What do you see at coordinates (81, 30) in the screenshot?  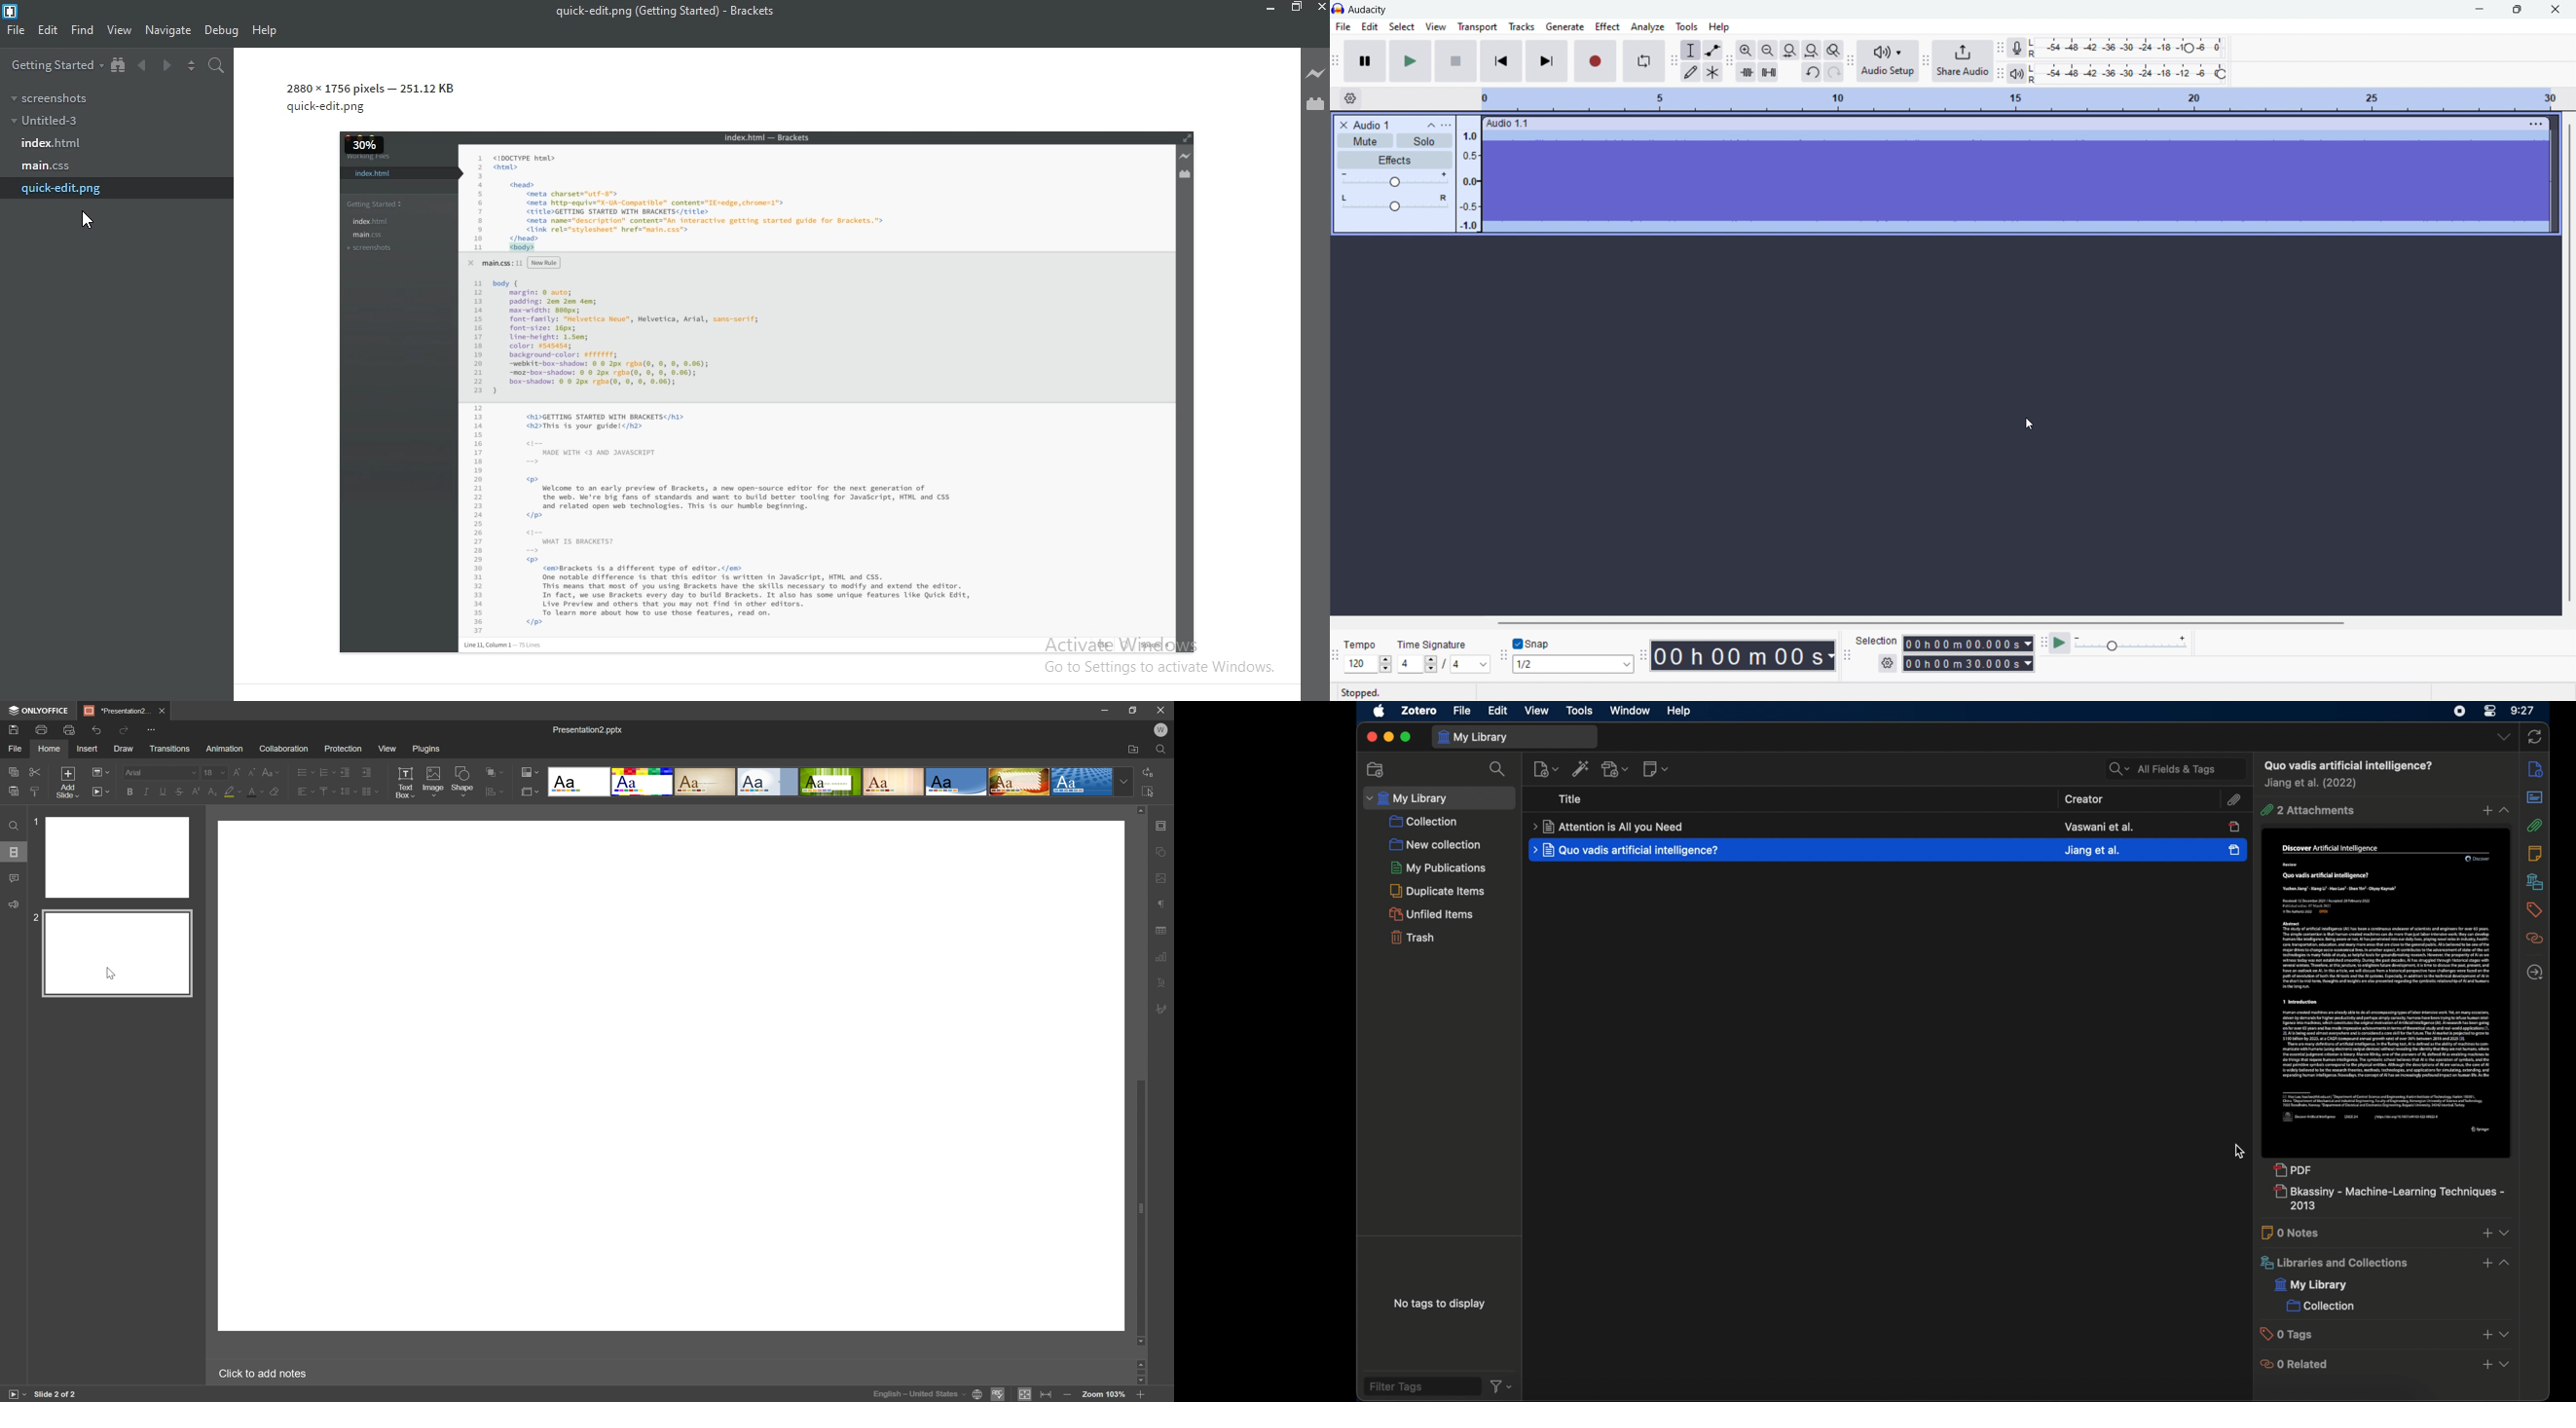 I see `find` at bounding box center [81, 30].